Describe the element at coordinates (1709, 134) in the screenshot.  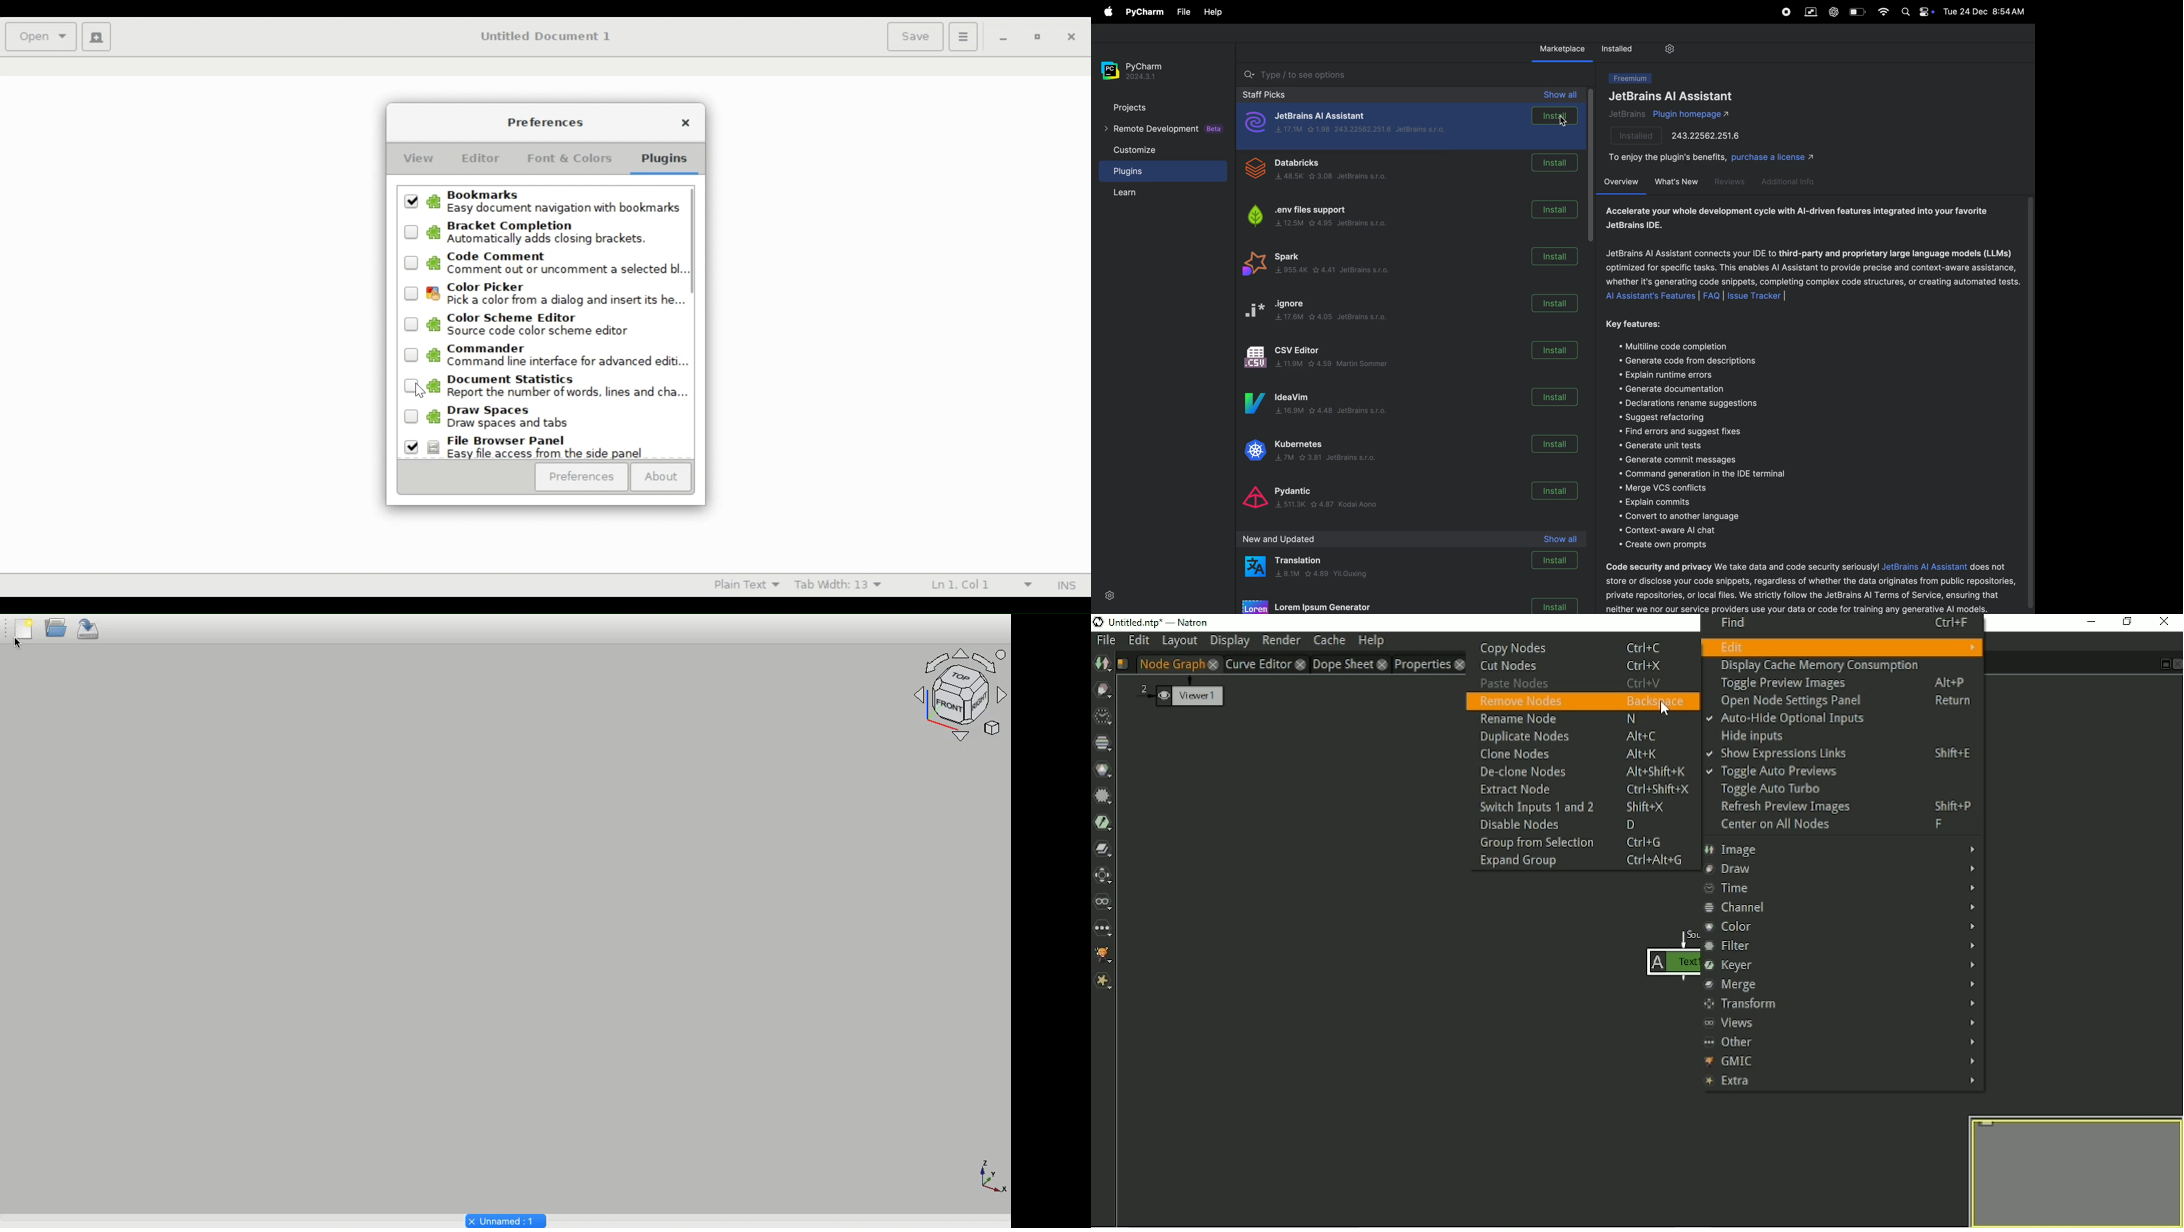
I see `port` at that location.